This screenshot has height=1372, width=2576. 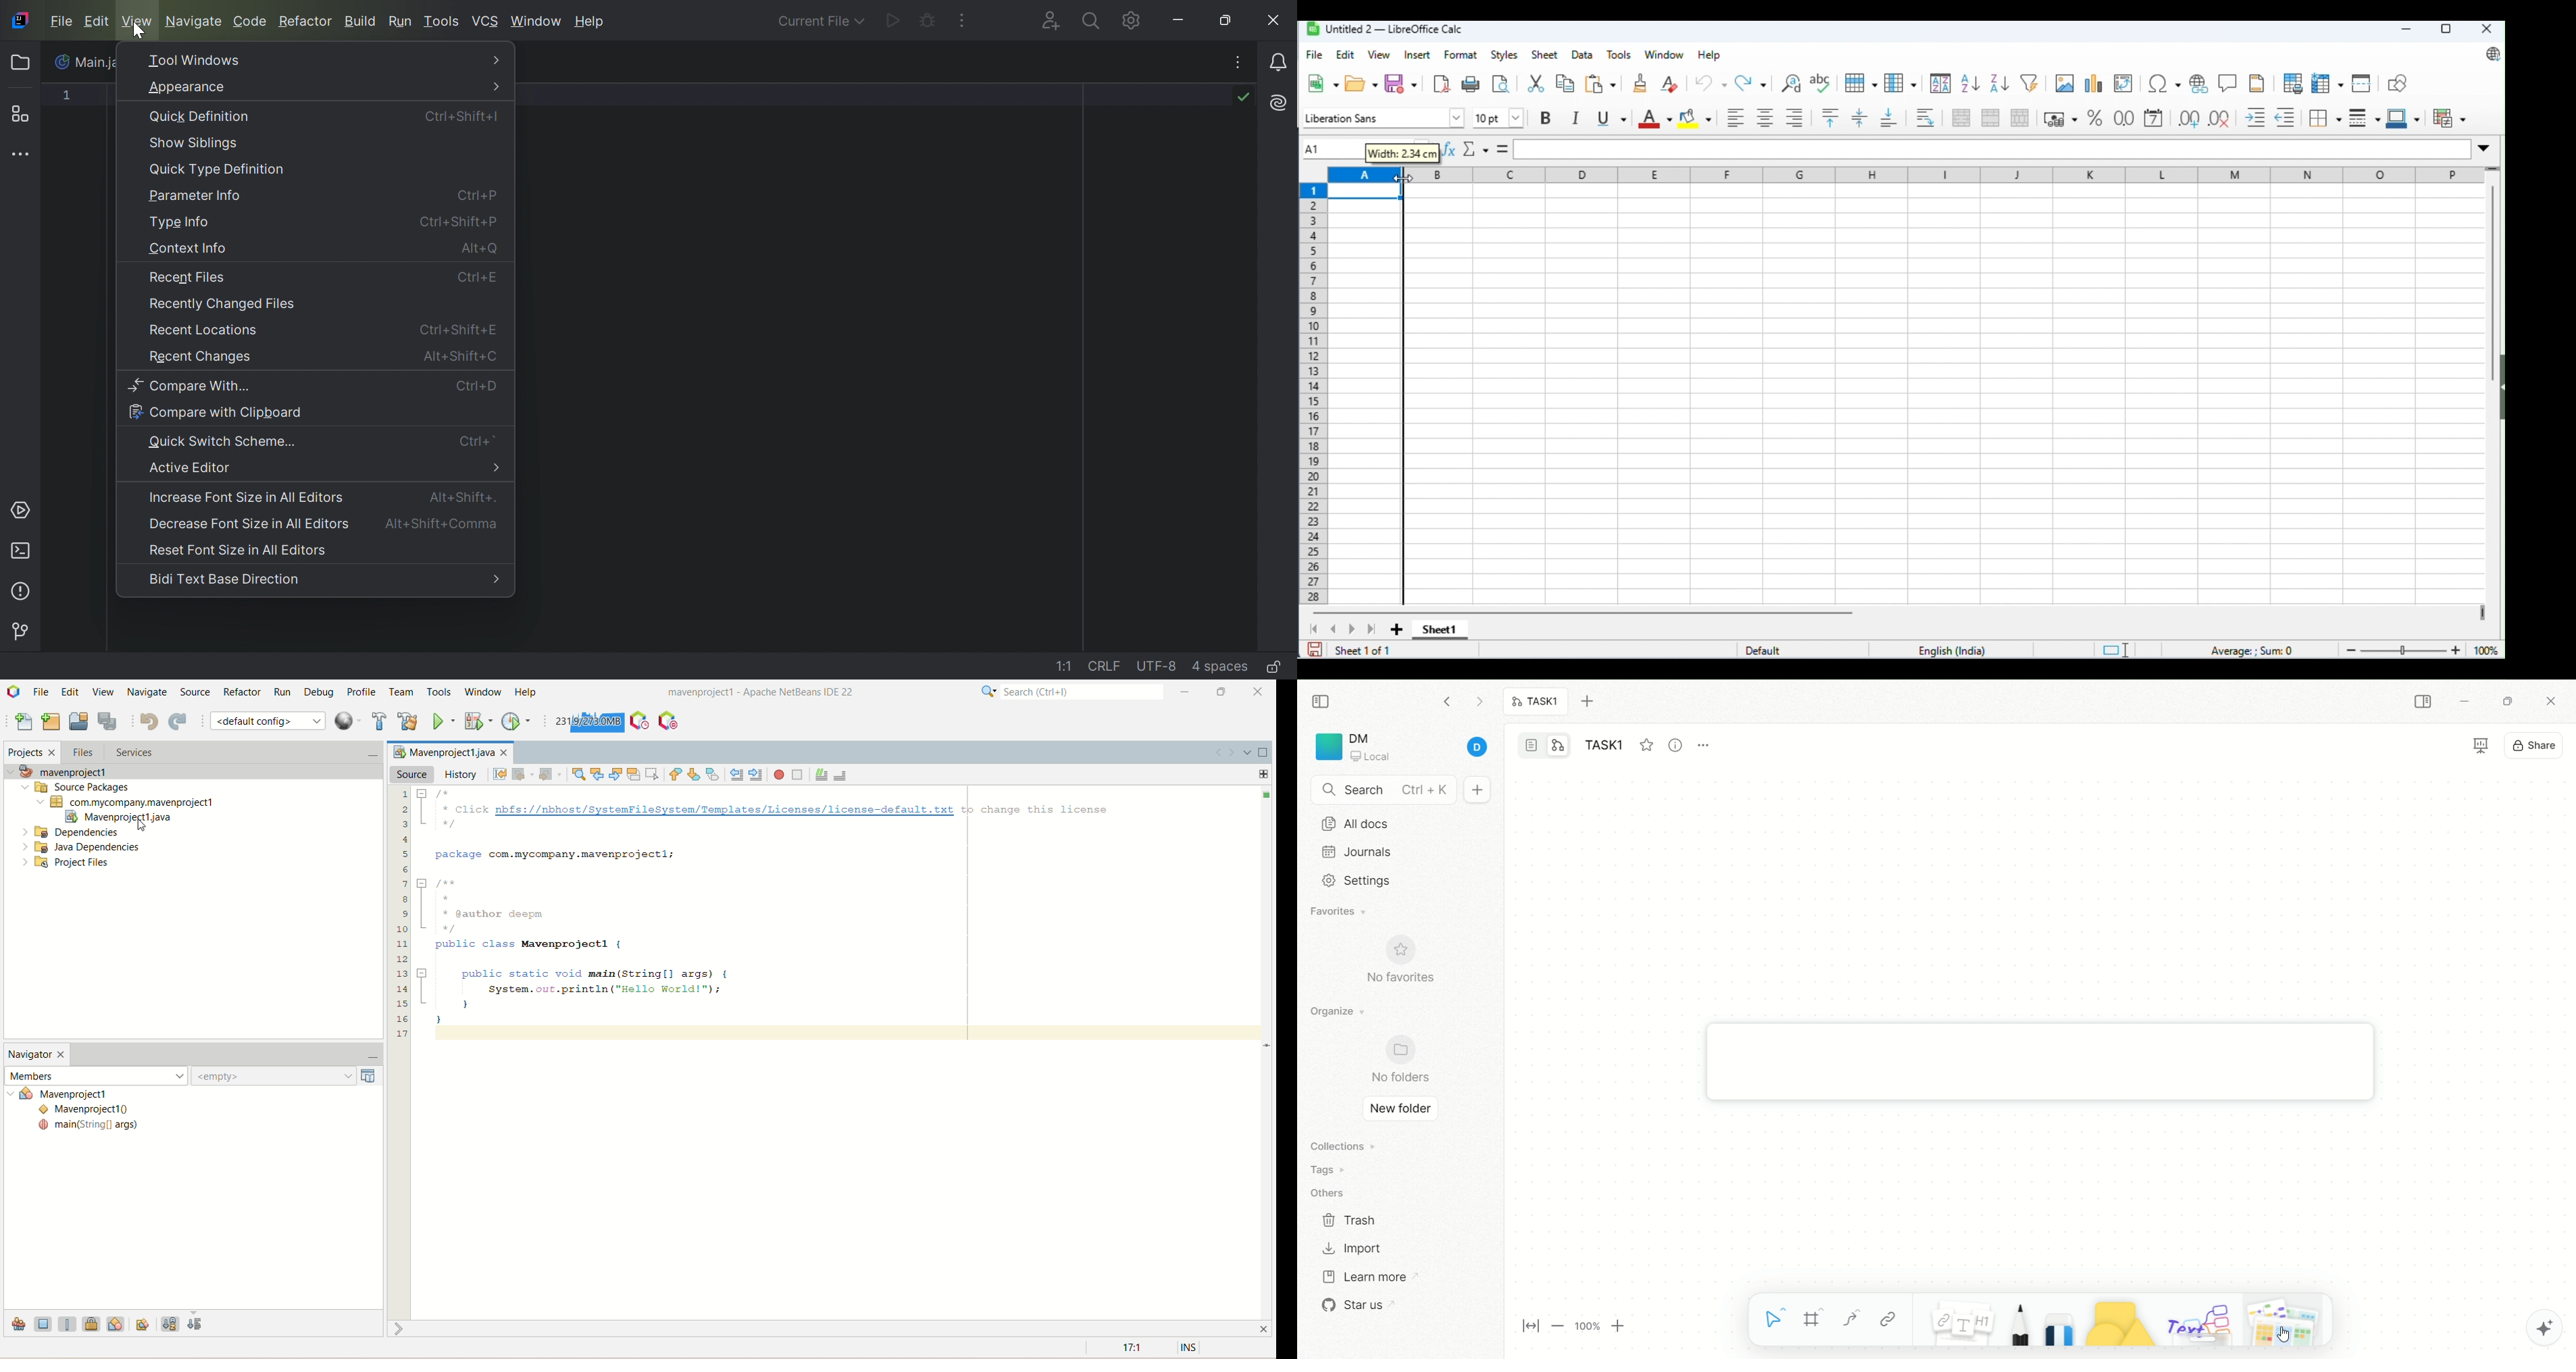 I want to click on sheet, so click(x=1546, y=54).